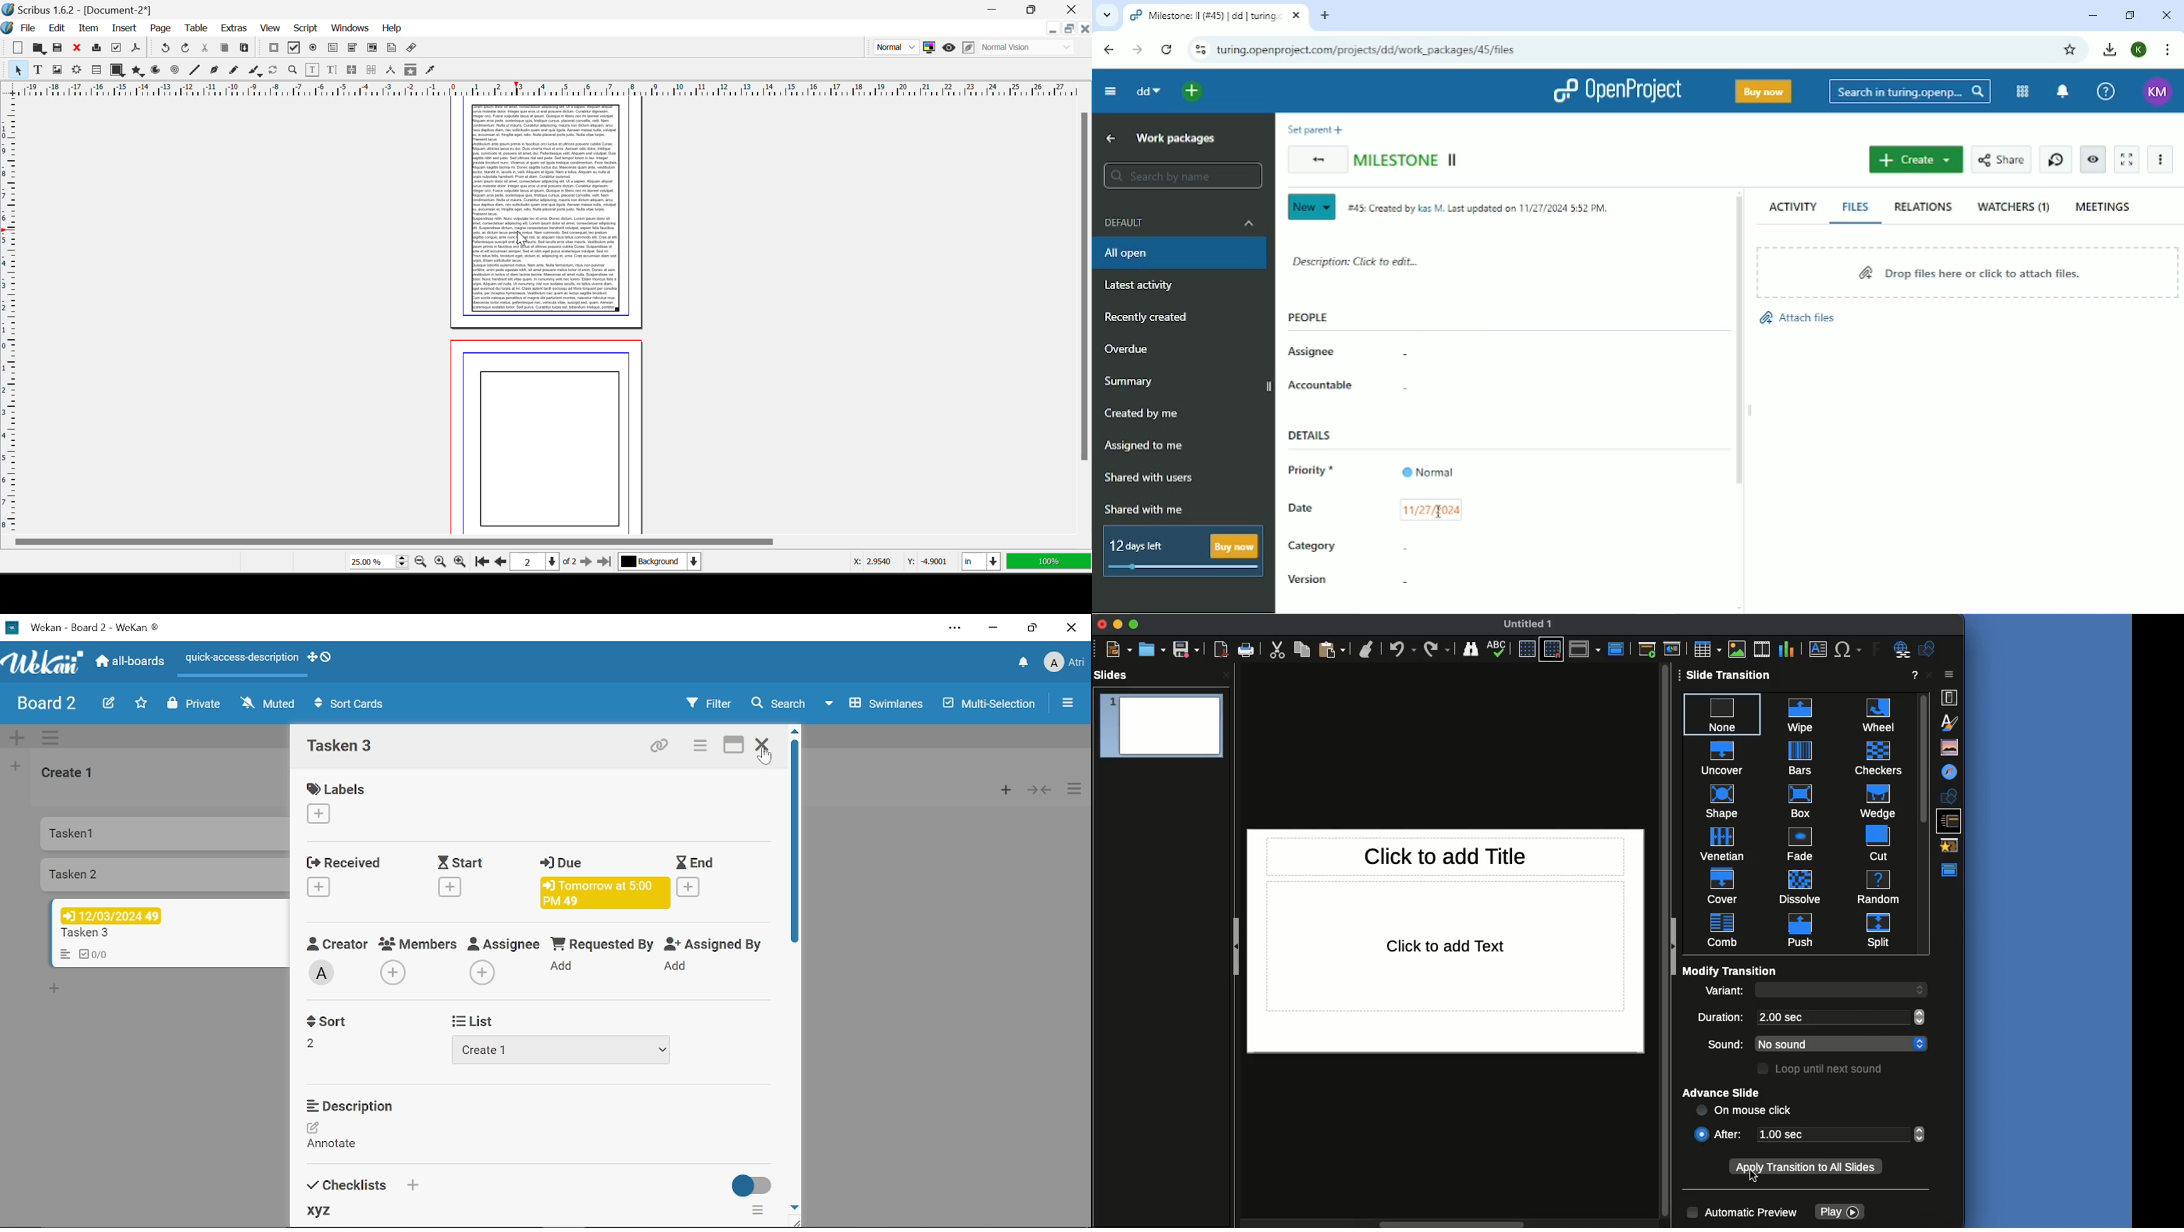  I want to click on OpenProject, so click(1616, 90).